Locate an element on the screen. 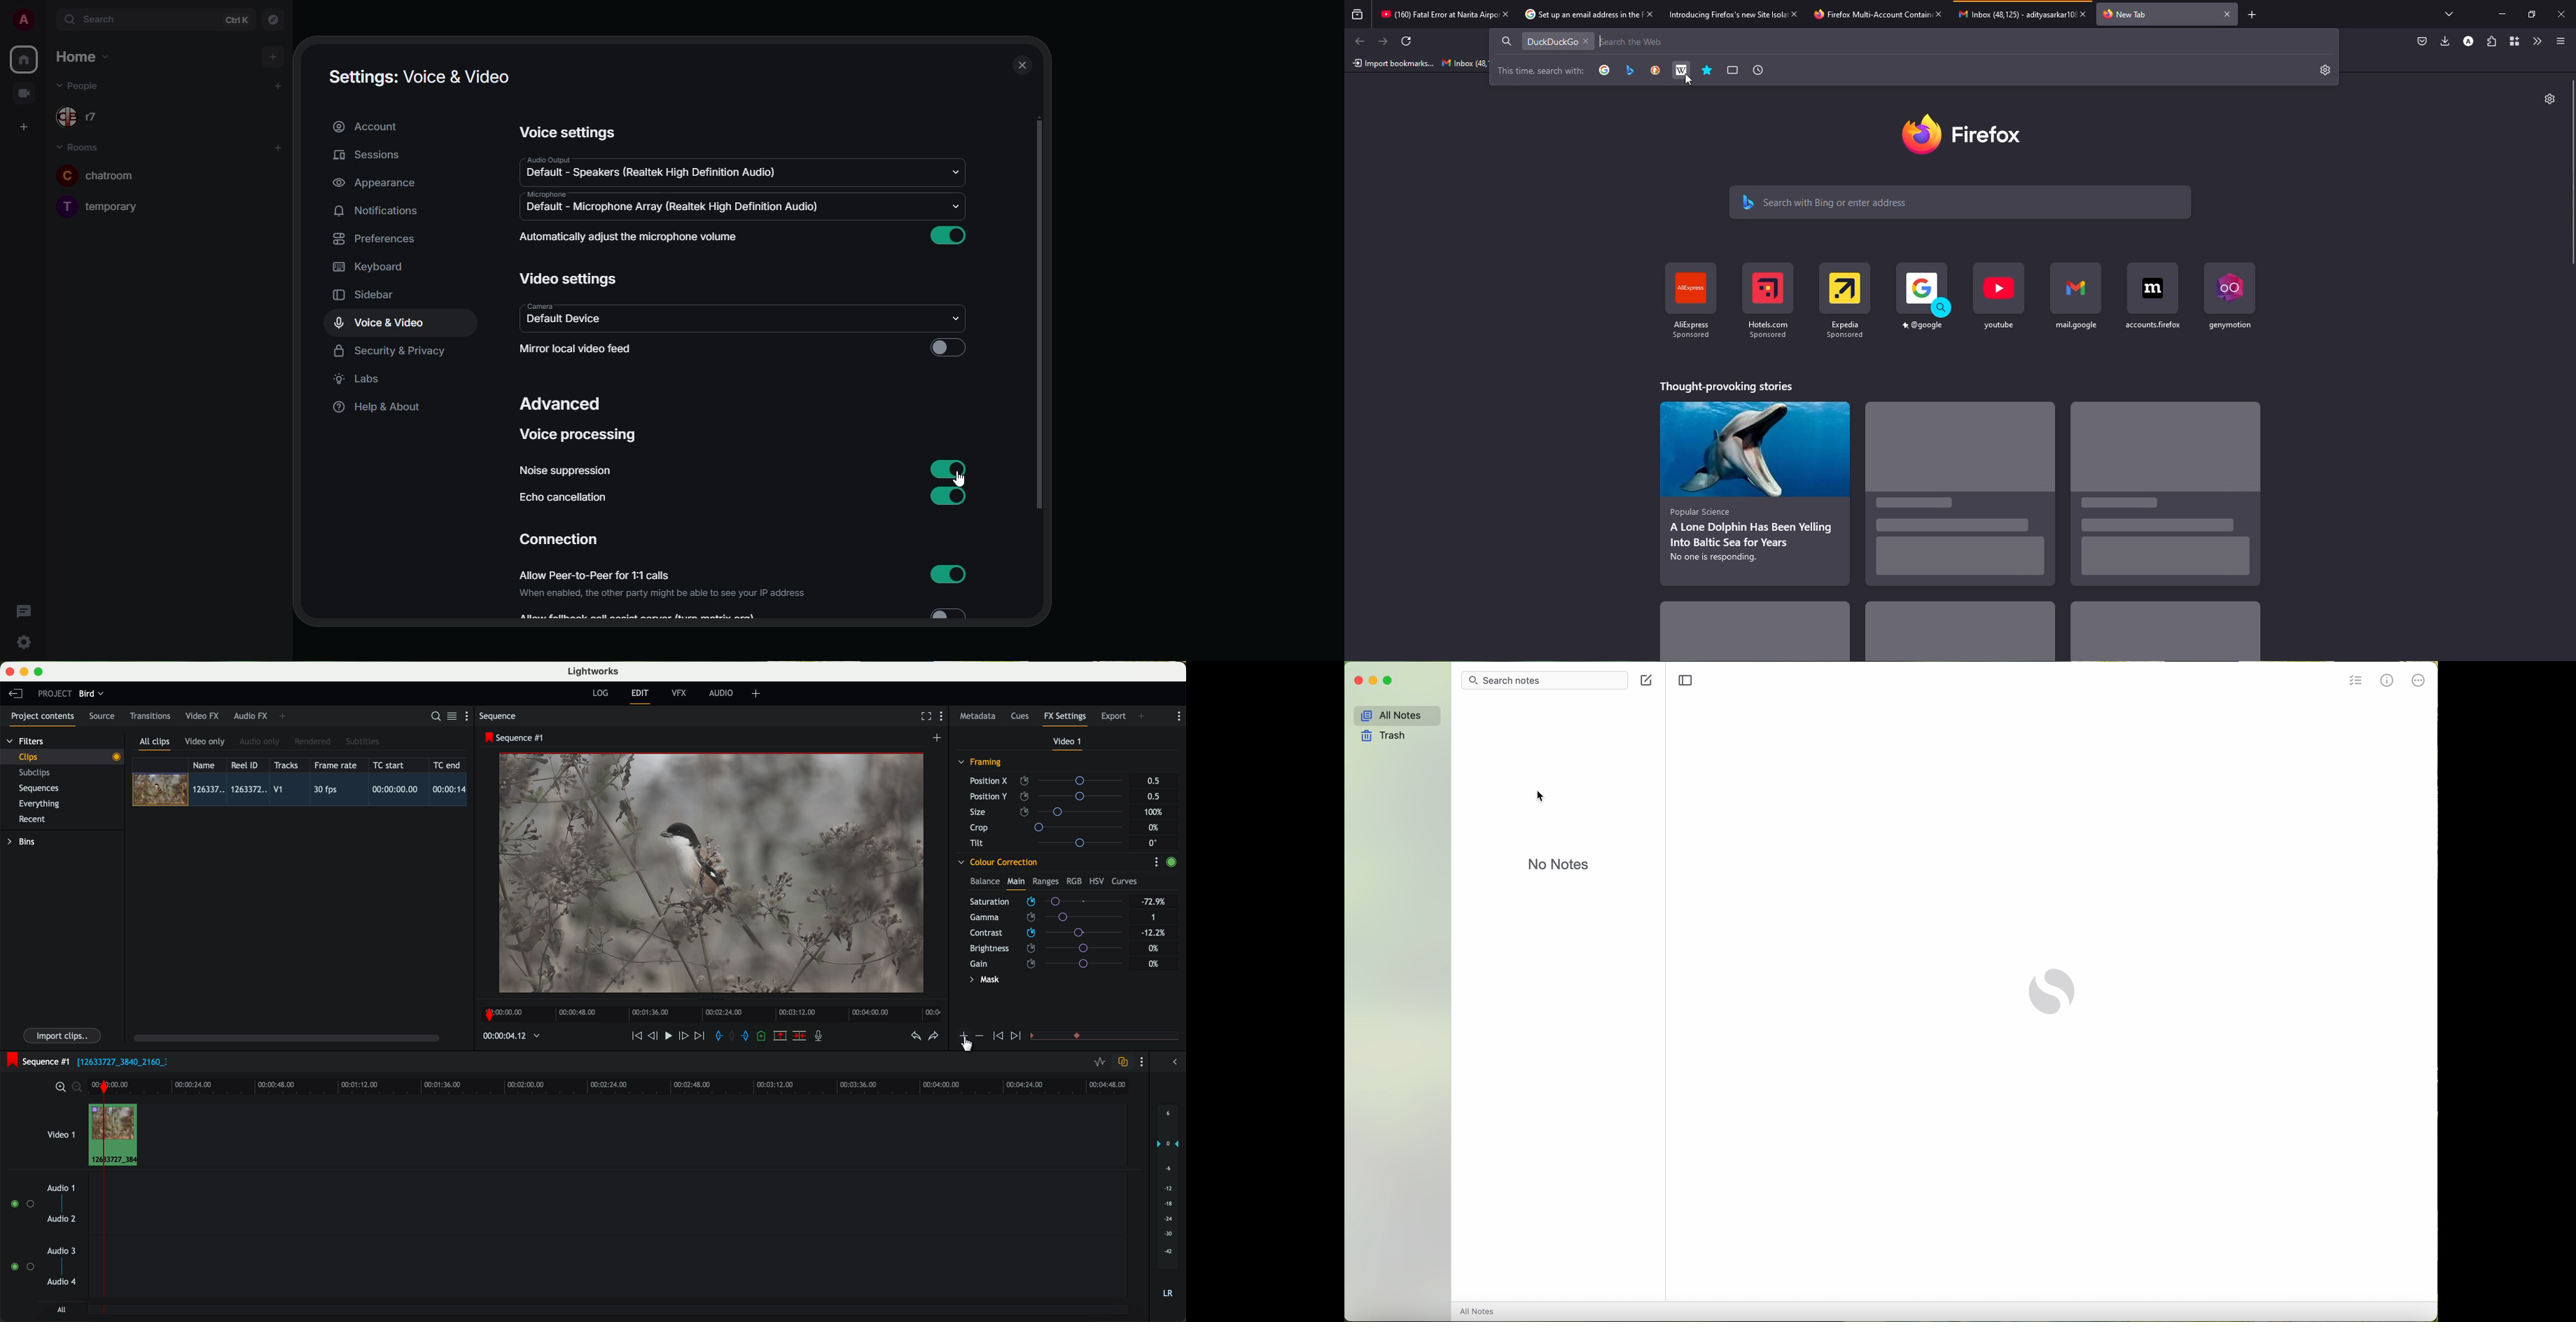 This screenshot has height=1344, width=2576. all notes is located at coordinates (1480, 1310).